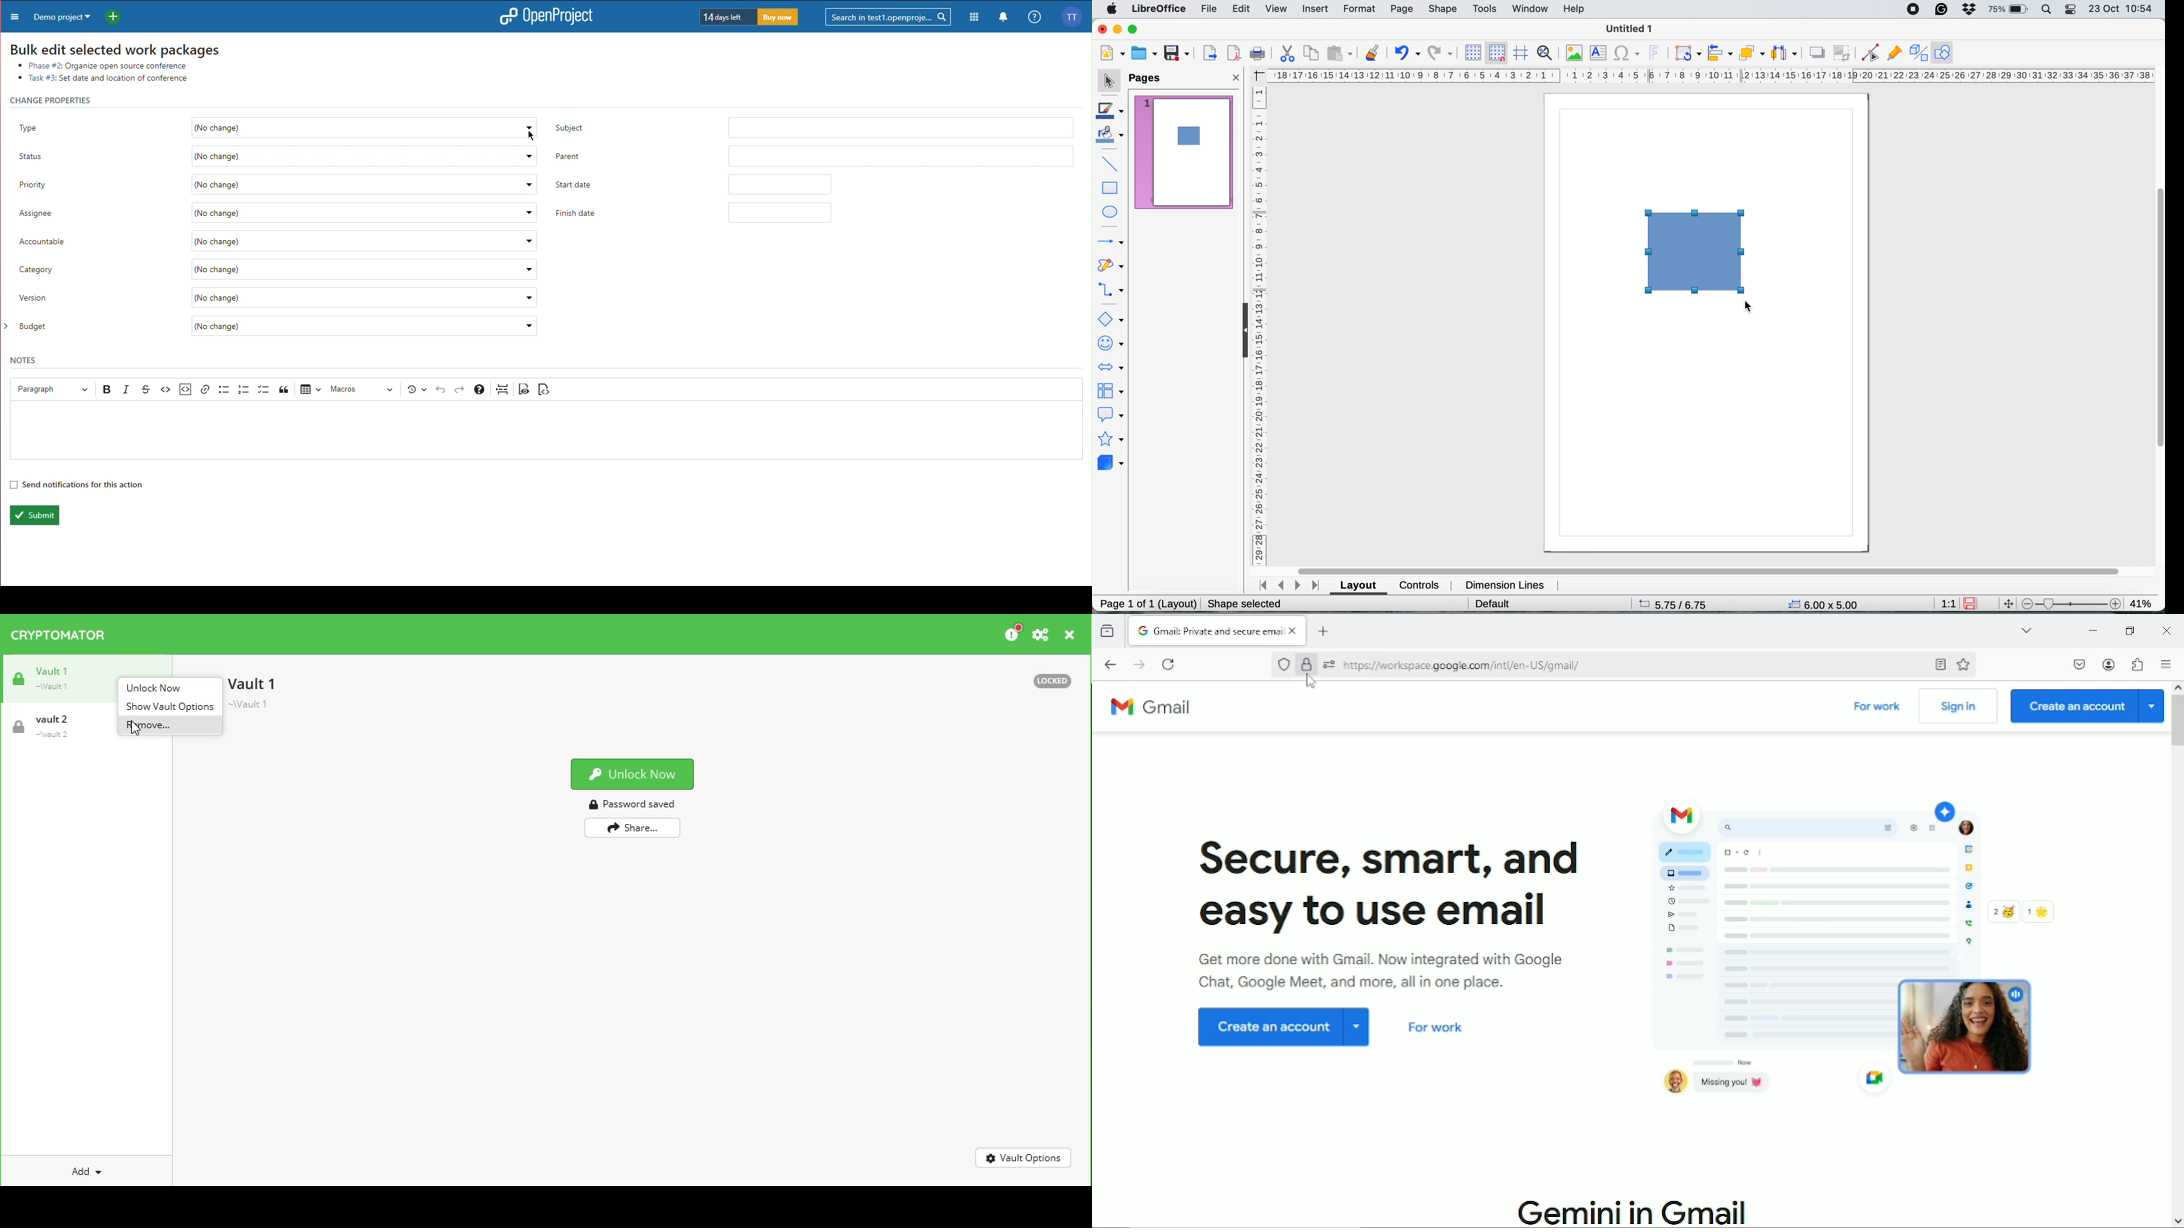 The width and height of the screenshot is (2184, 1232). What do you see at coordinates (527, 134) in the screenshot?
I see `cursor` at bounding box center [527, 134].